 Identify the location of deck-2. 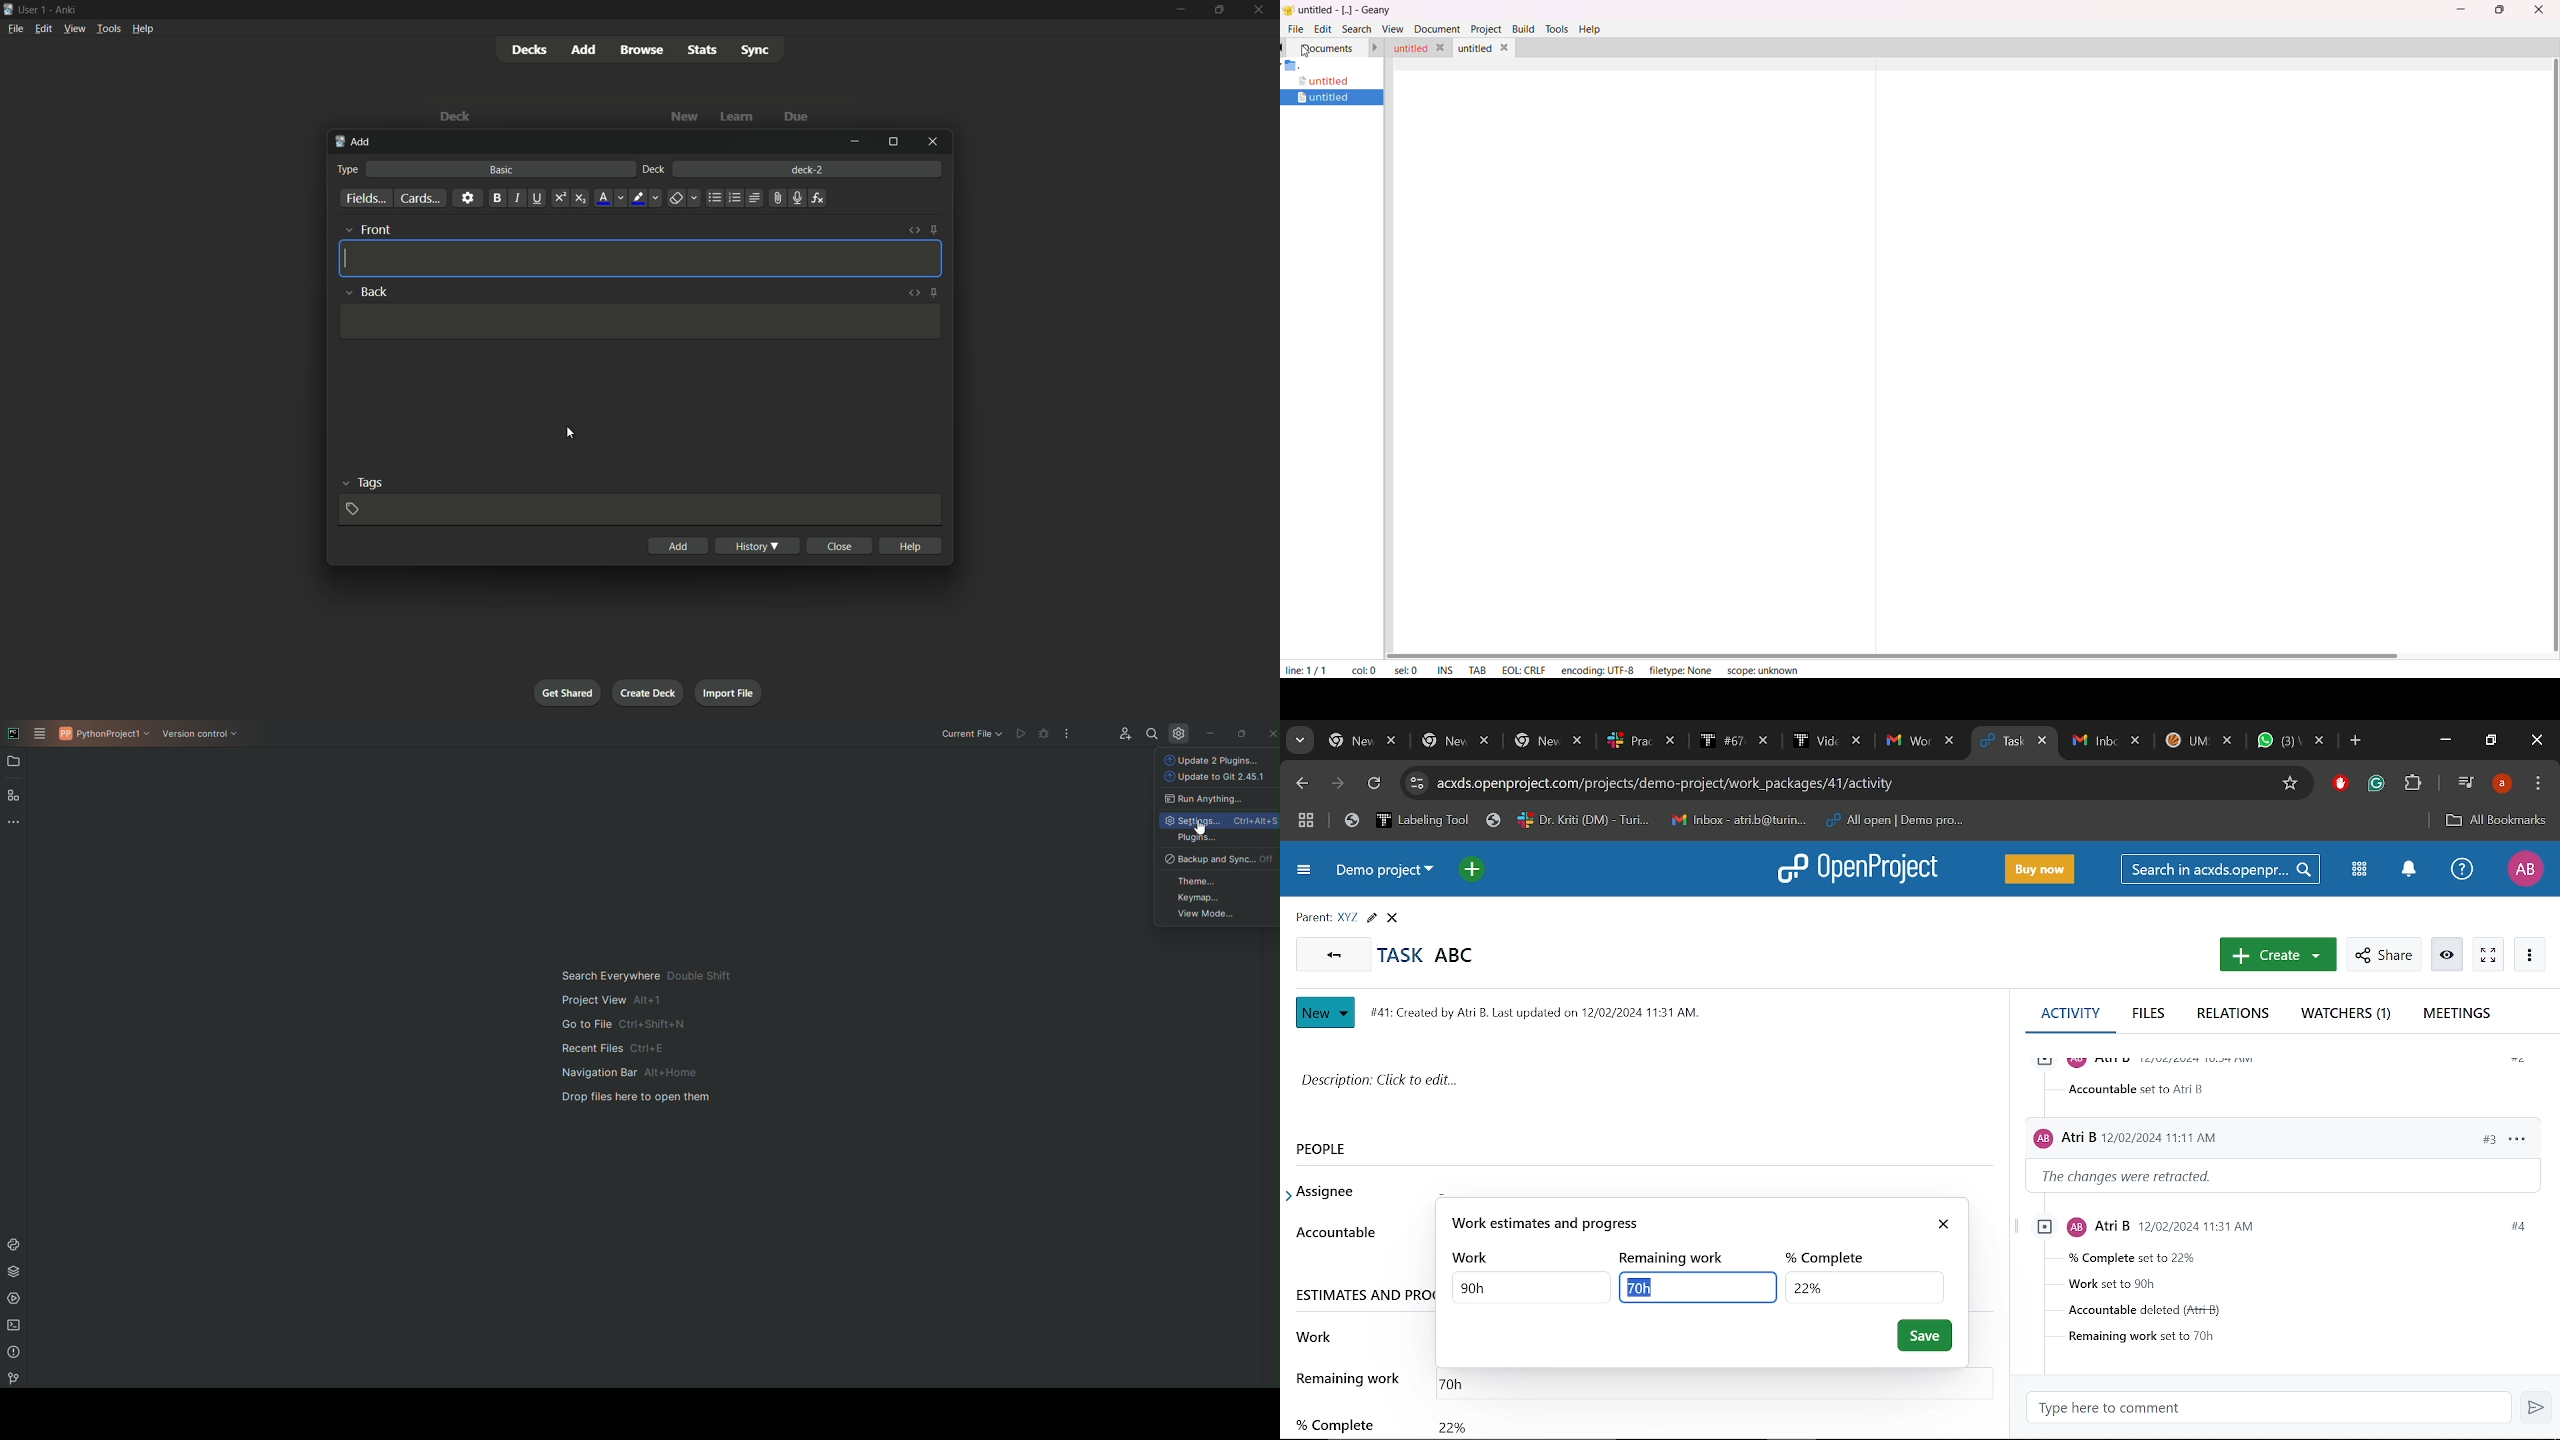
(807, 168).